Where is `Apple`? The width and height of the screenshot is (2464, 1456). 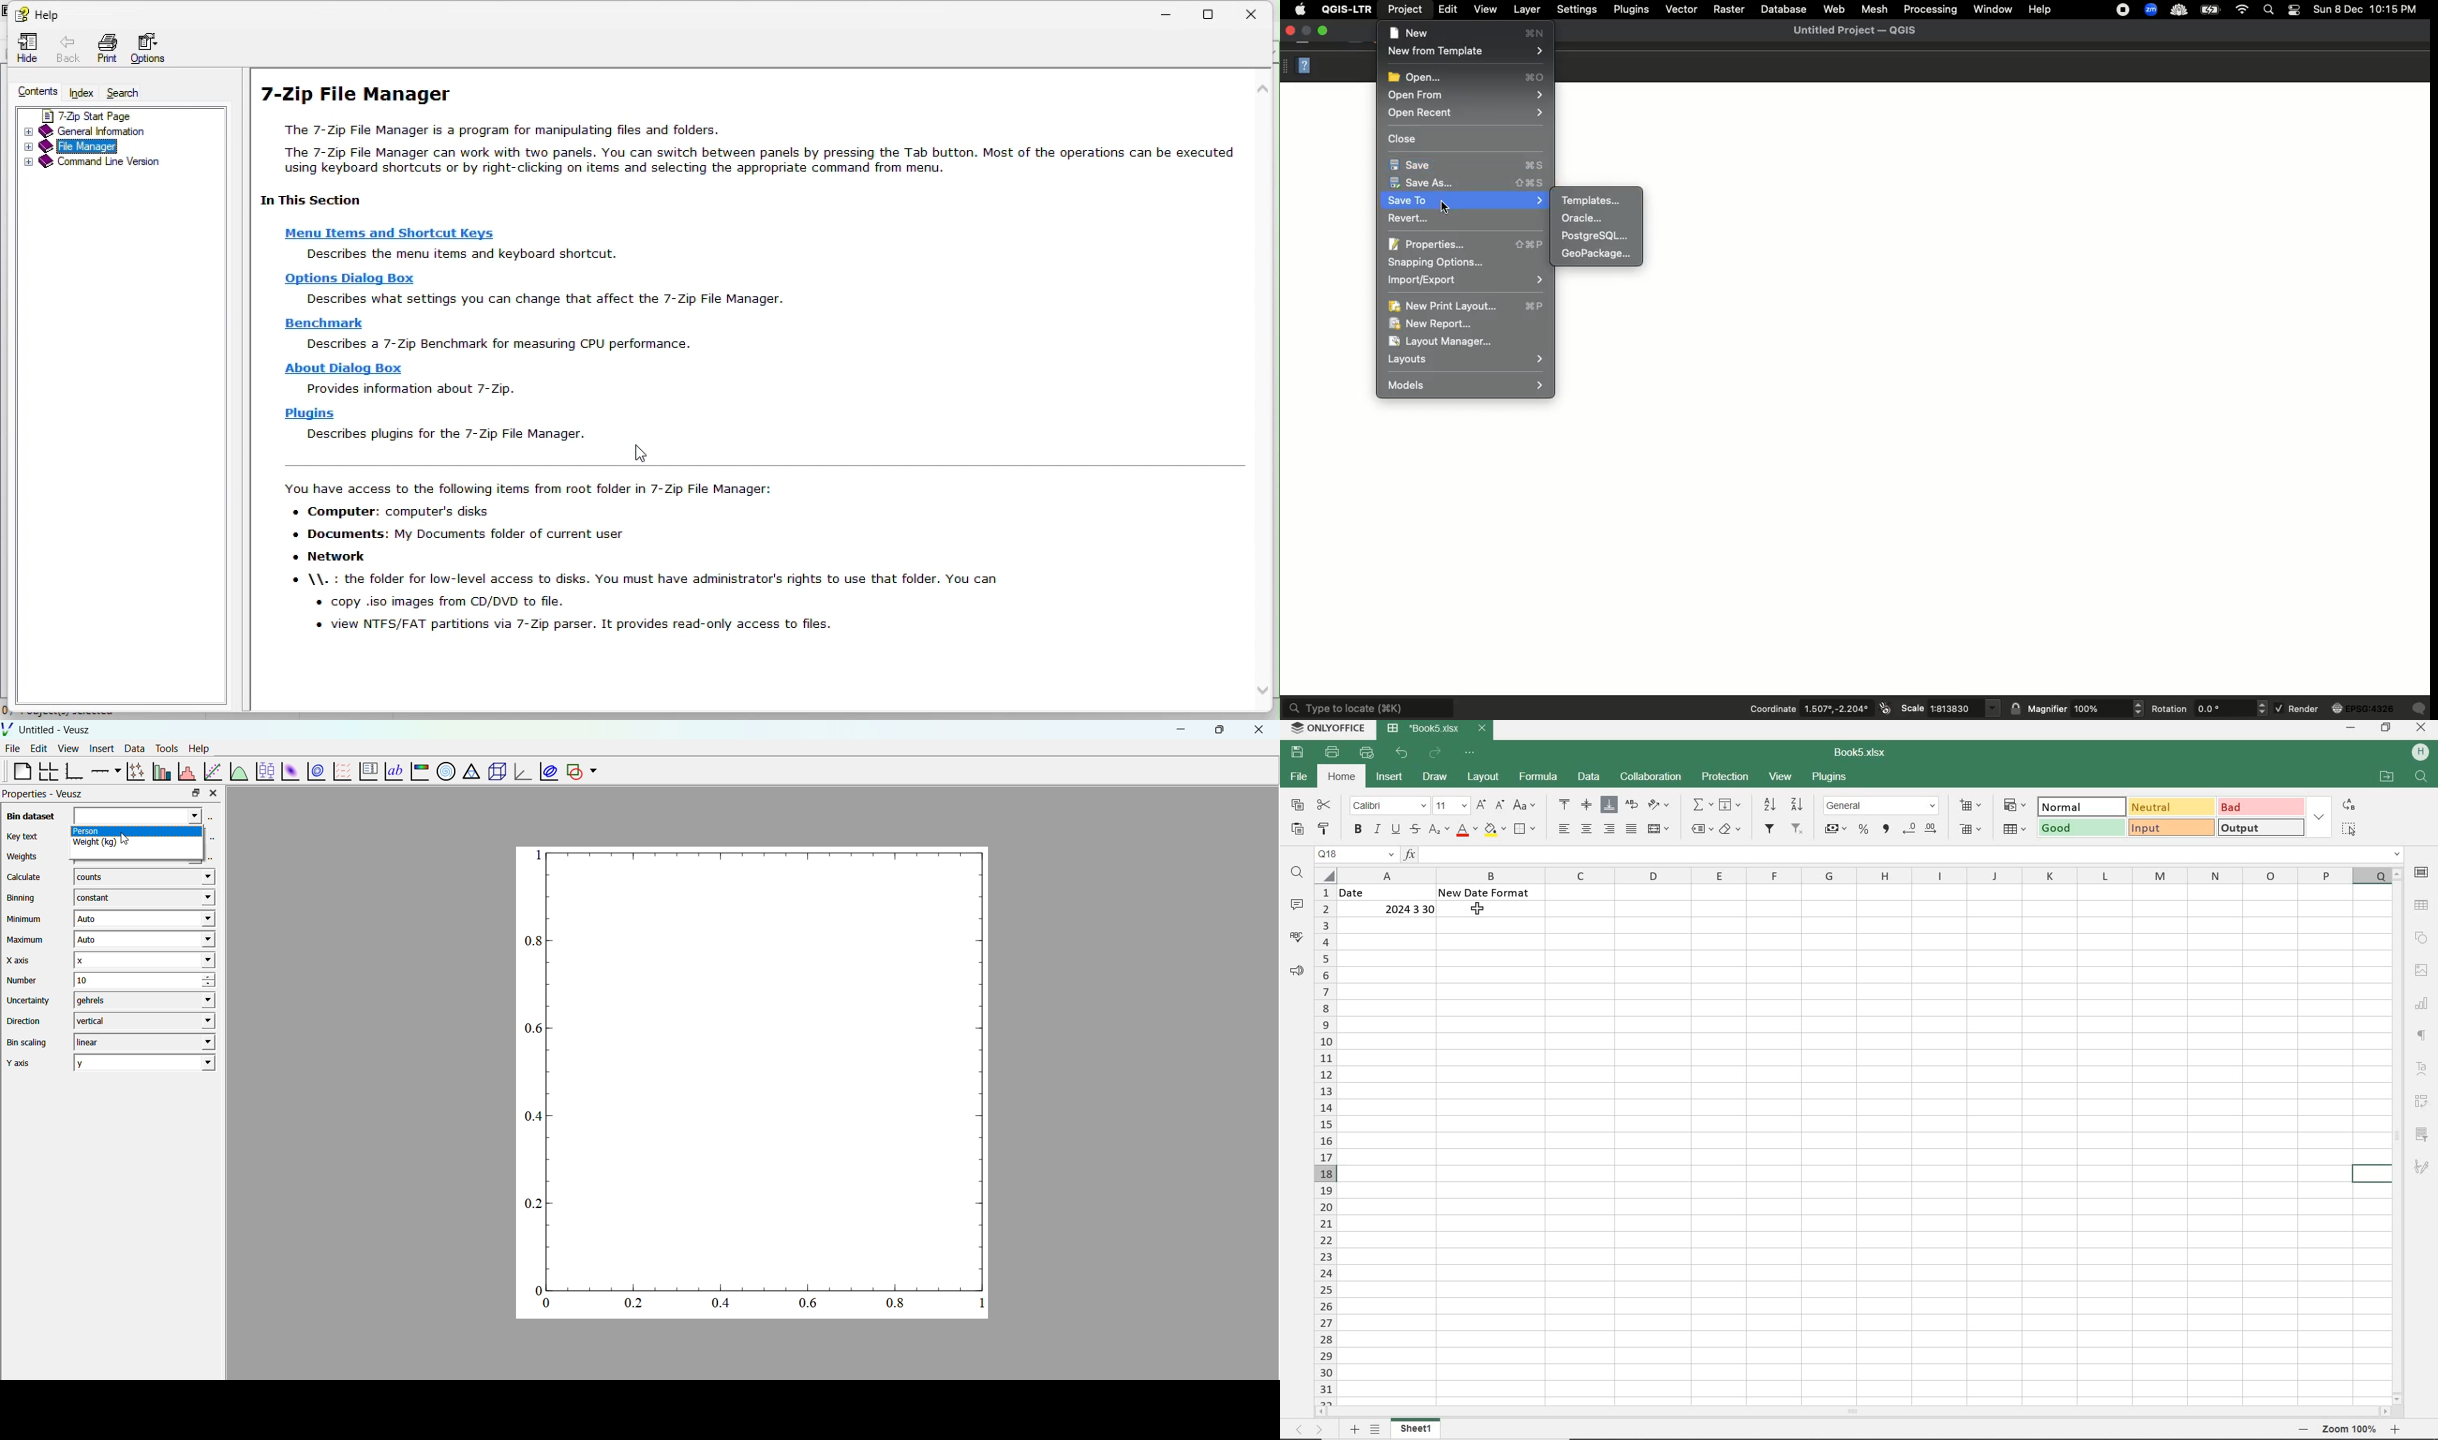
Apple is located at coordinates (1299, 10).